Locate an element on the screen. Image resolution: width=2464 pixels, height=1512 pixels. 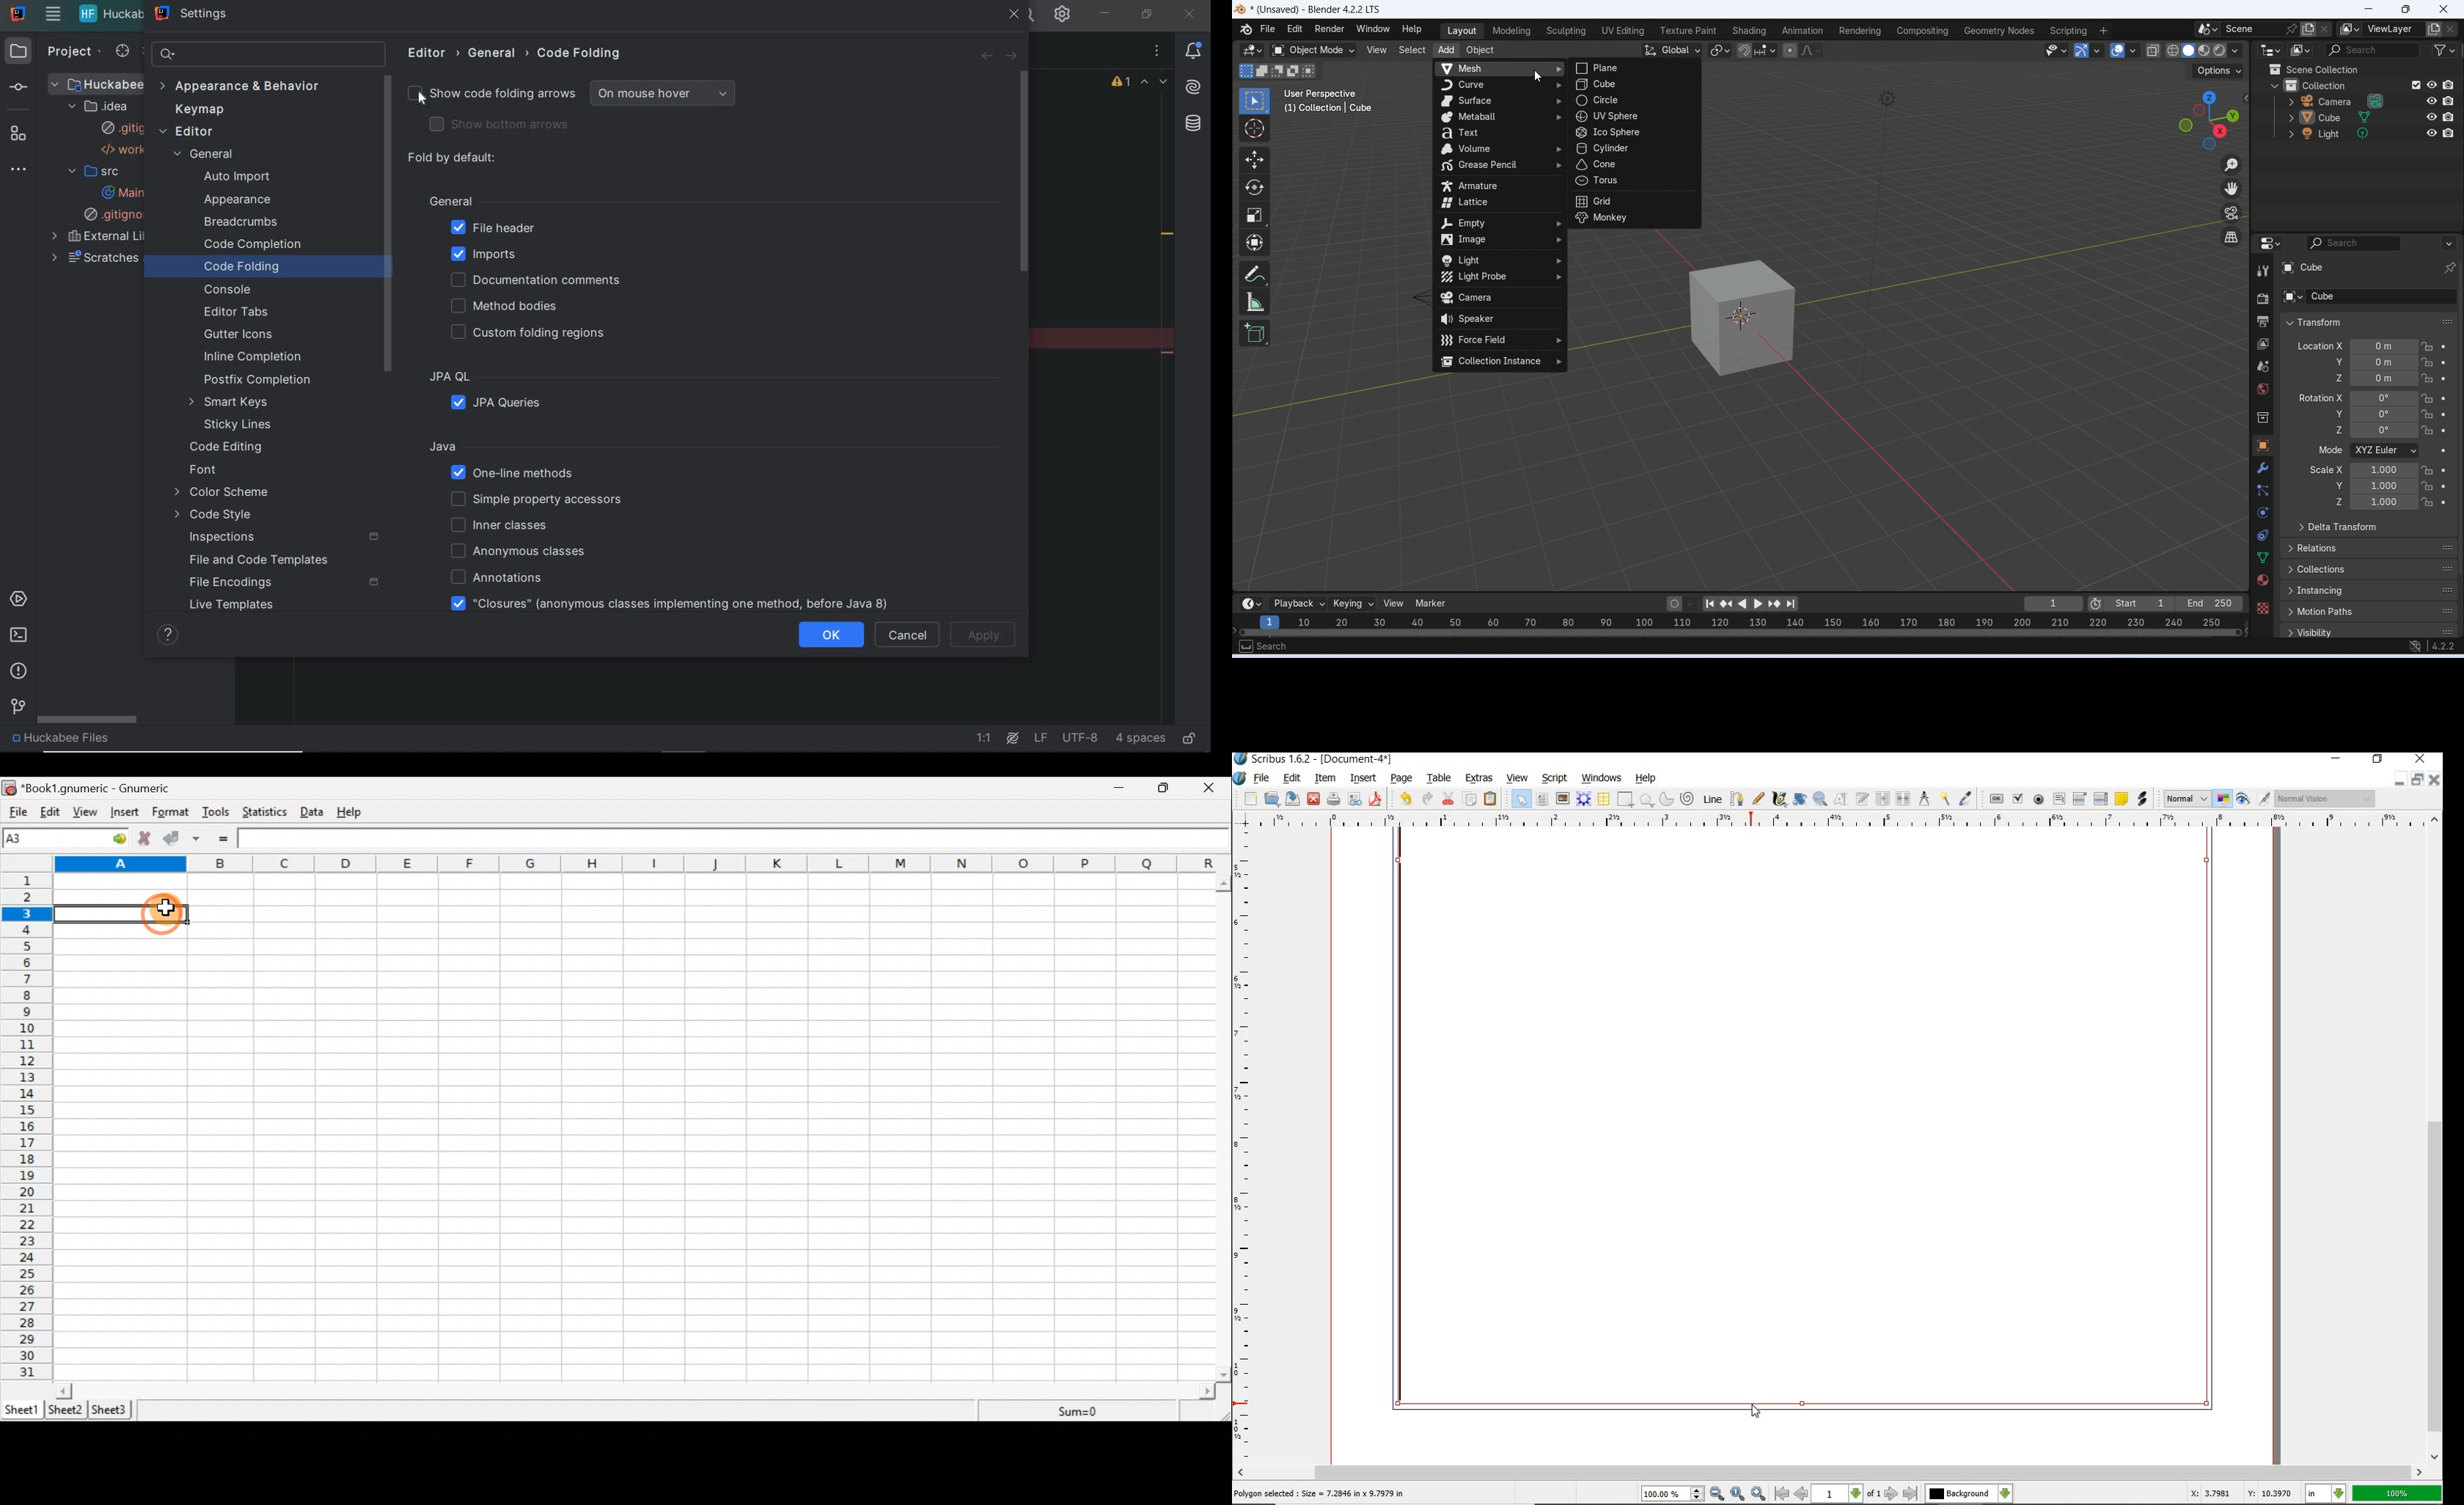
Cancel change is located at coordinates (147, 840).